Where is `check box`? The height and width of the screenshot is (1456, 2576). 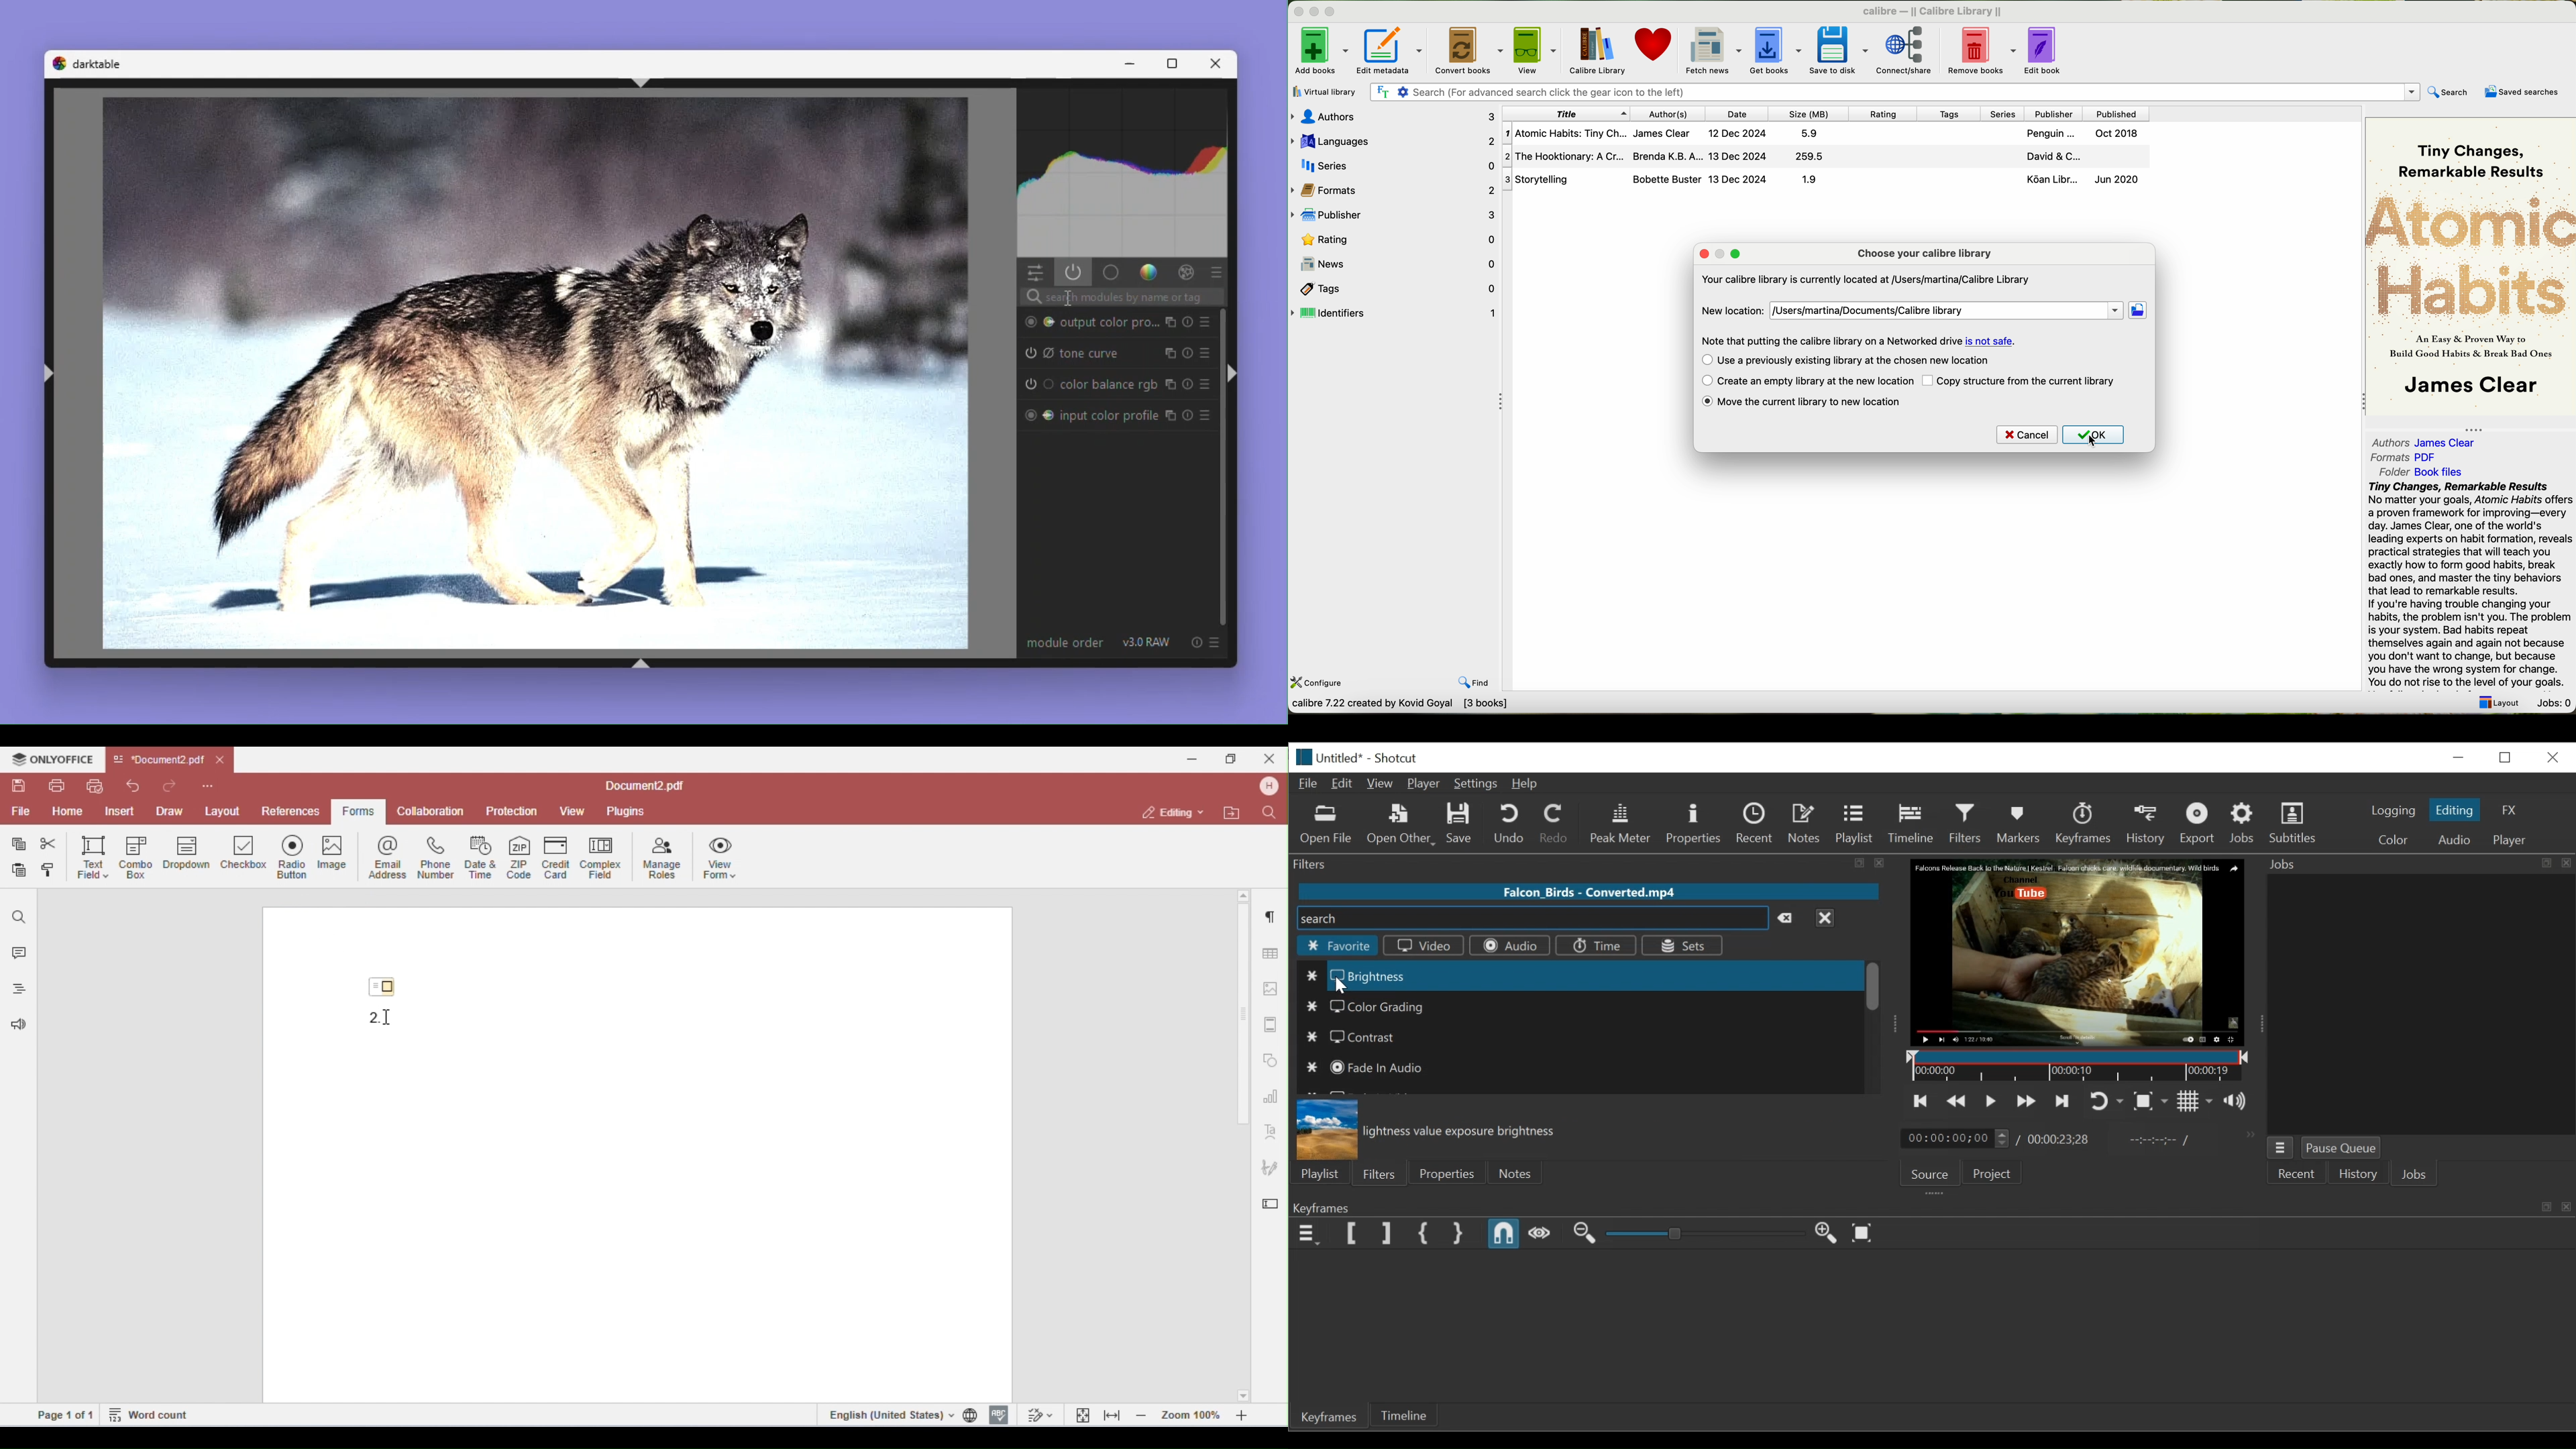
check box is located at coordinates (1928, 382).